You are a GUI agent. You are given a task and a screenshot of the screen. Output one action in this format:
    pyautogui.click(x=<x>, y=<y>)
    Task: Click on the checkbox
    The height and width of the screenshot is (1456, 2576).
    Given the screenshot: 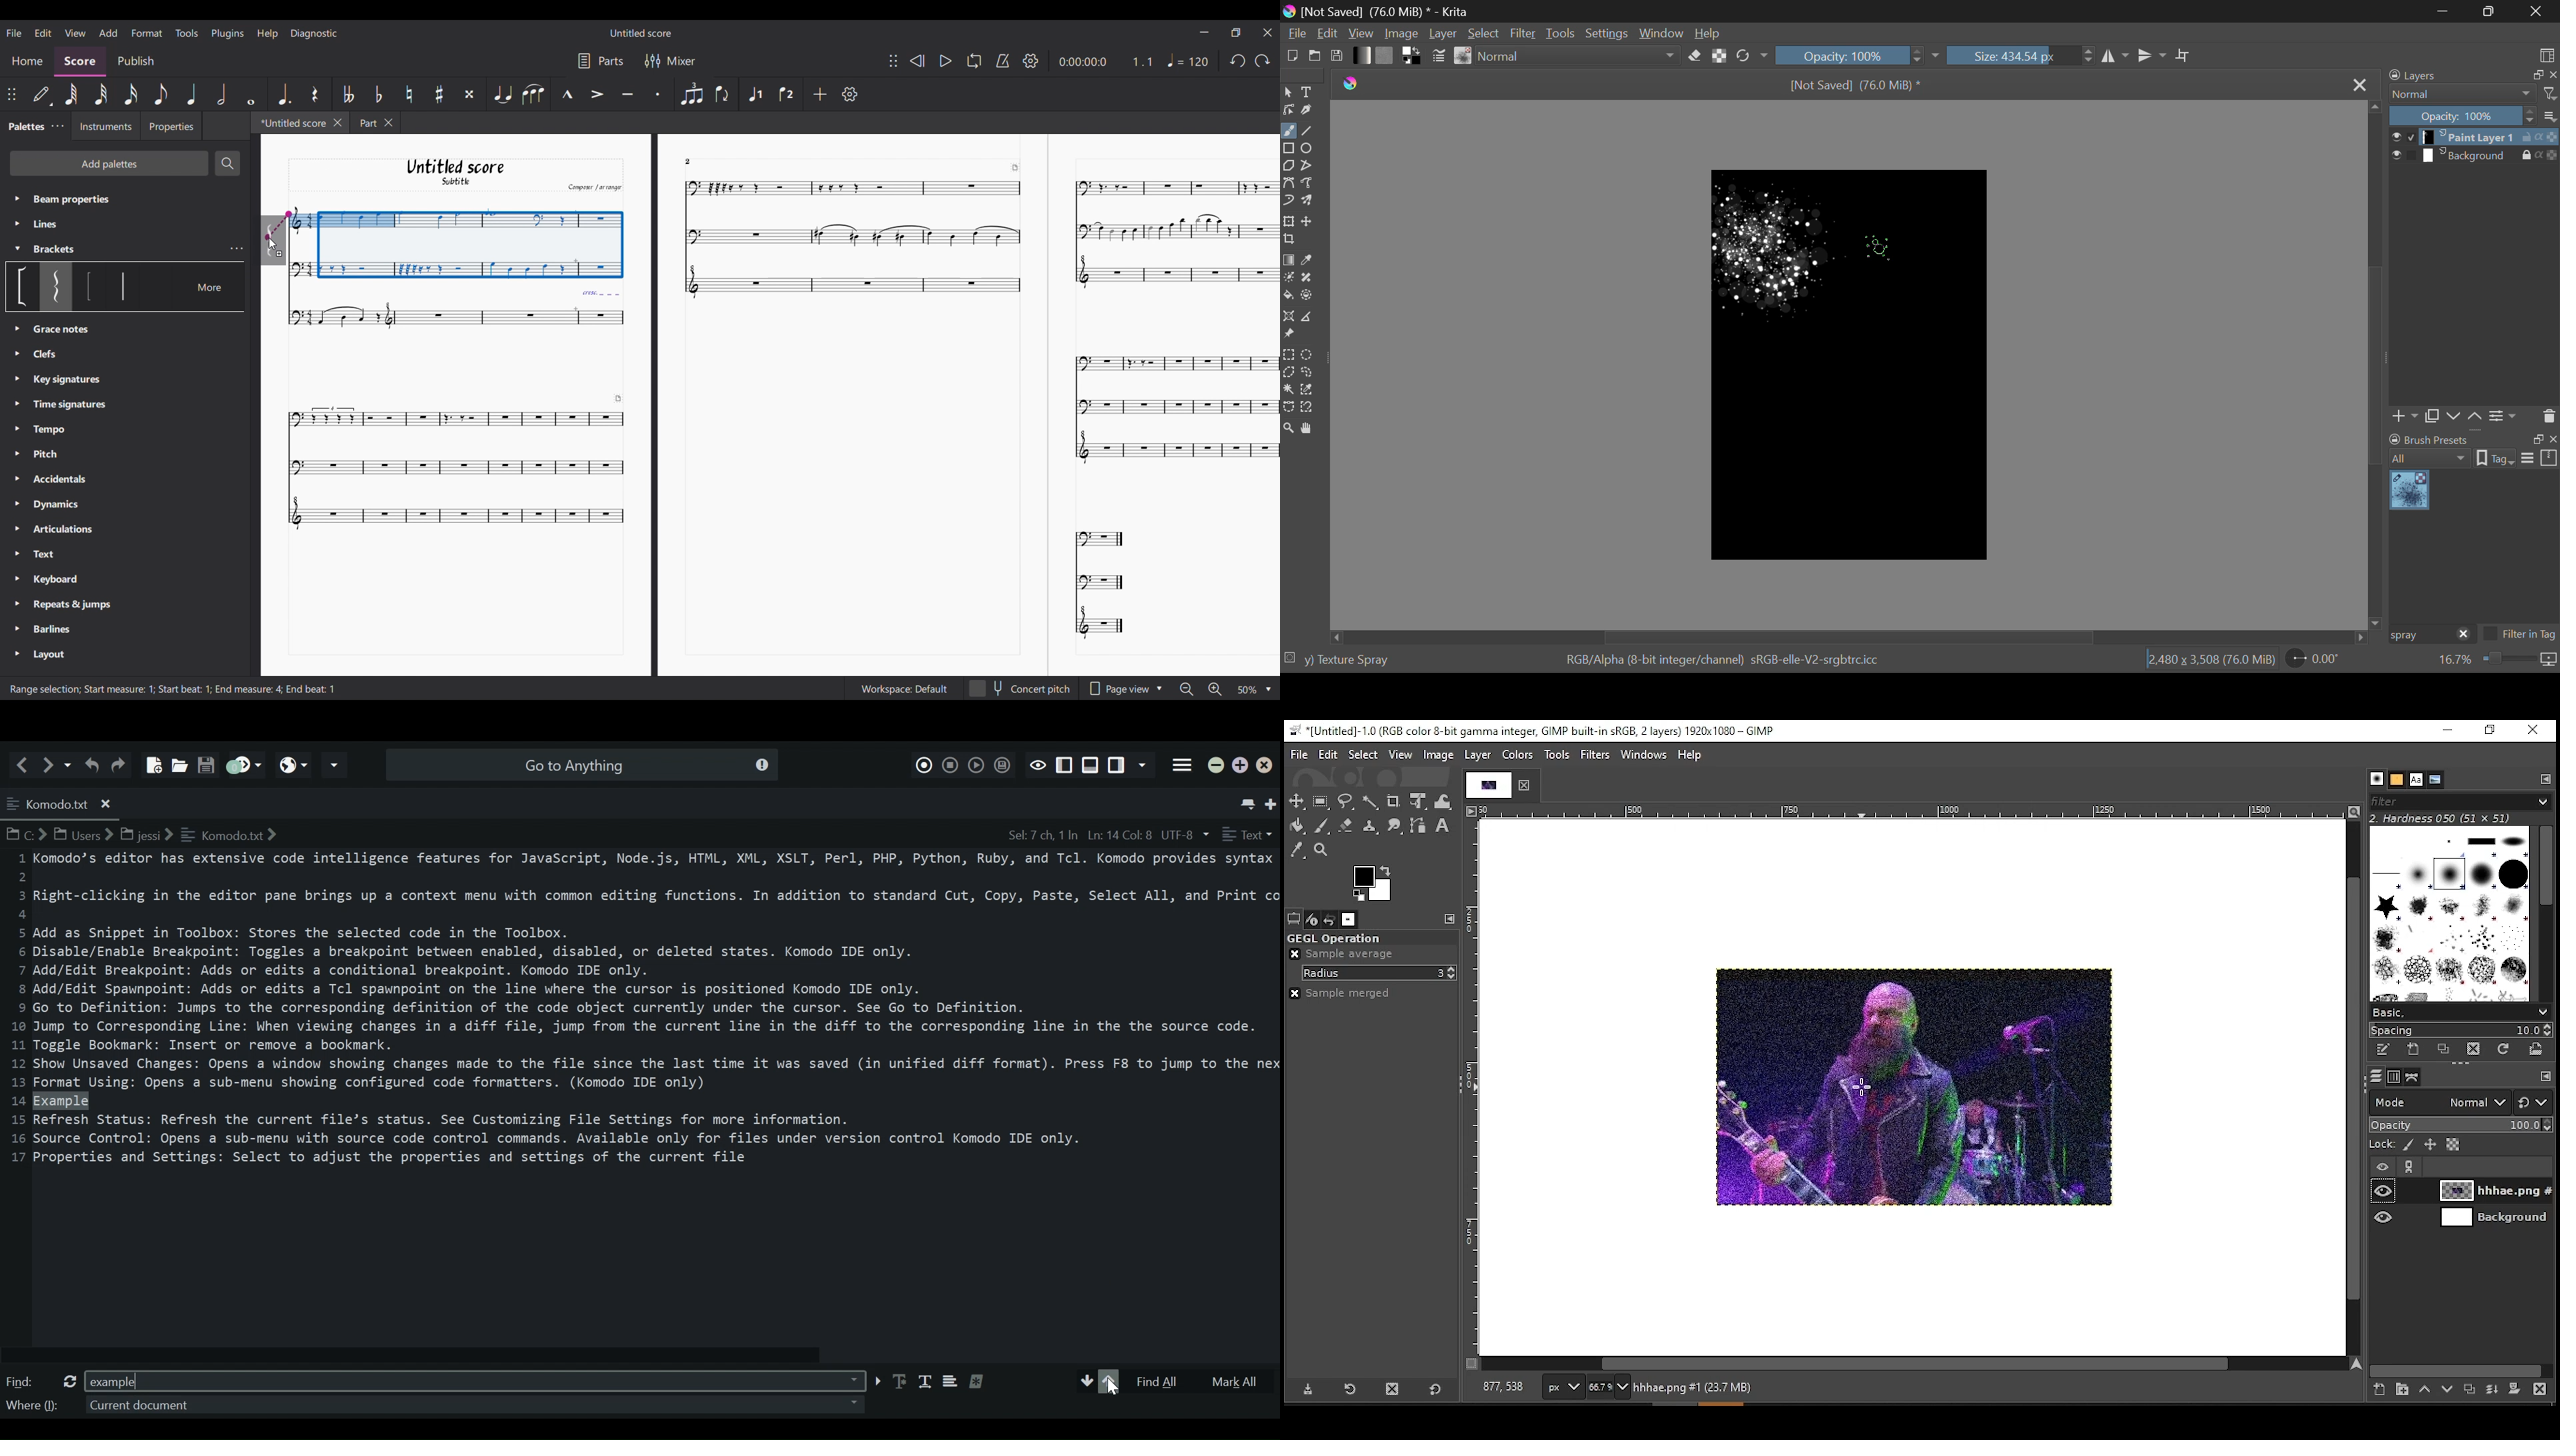 What is the action you would take?
    pyautogui.click(x=2403, y=137)
    